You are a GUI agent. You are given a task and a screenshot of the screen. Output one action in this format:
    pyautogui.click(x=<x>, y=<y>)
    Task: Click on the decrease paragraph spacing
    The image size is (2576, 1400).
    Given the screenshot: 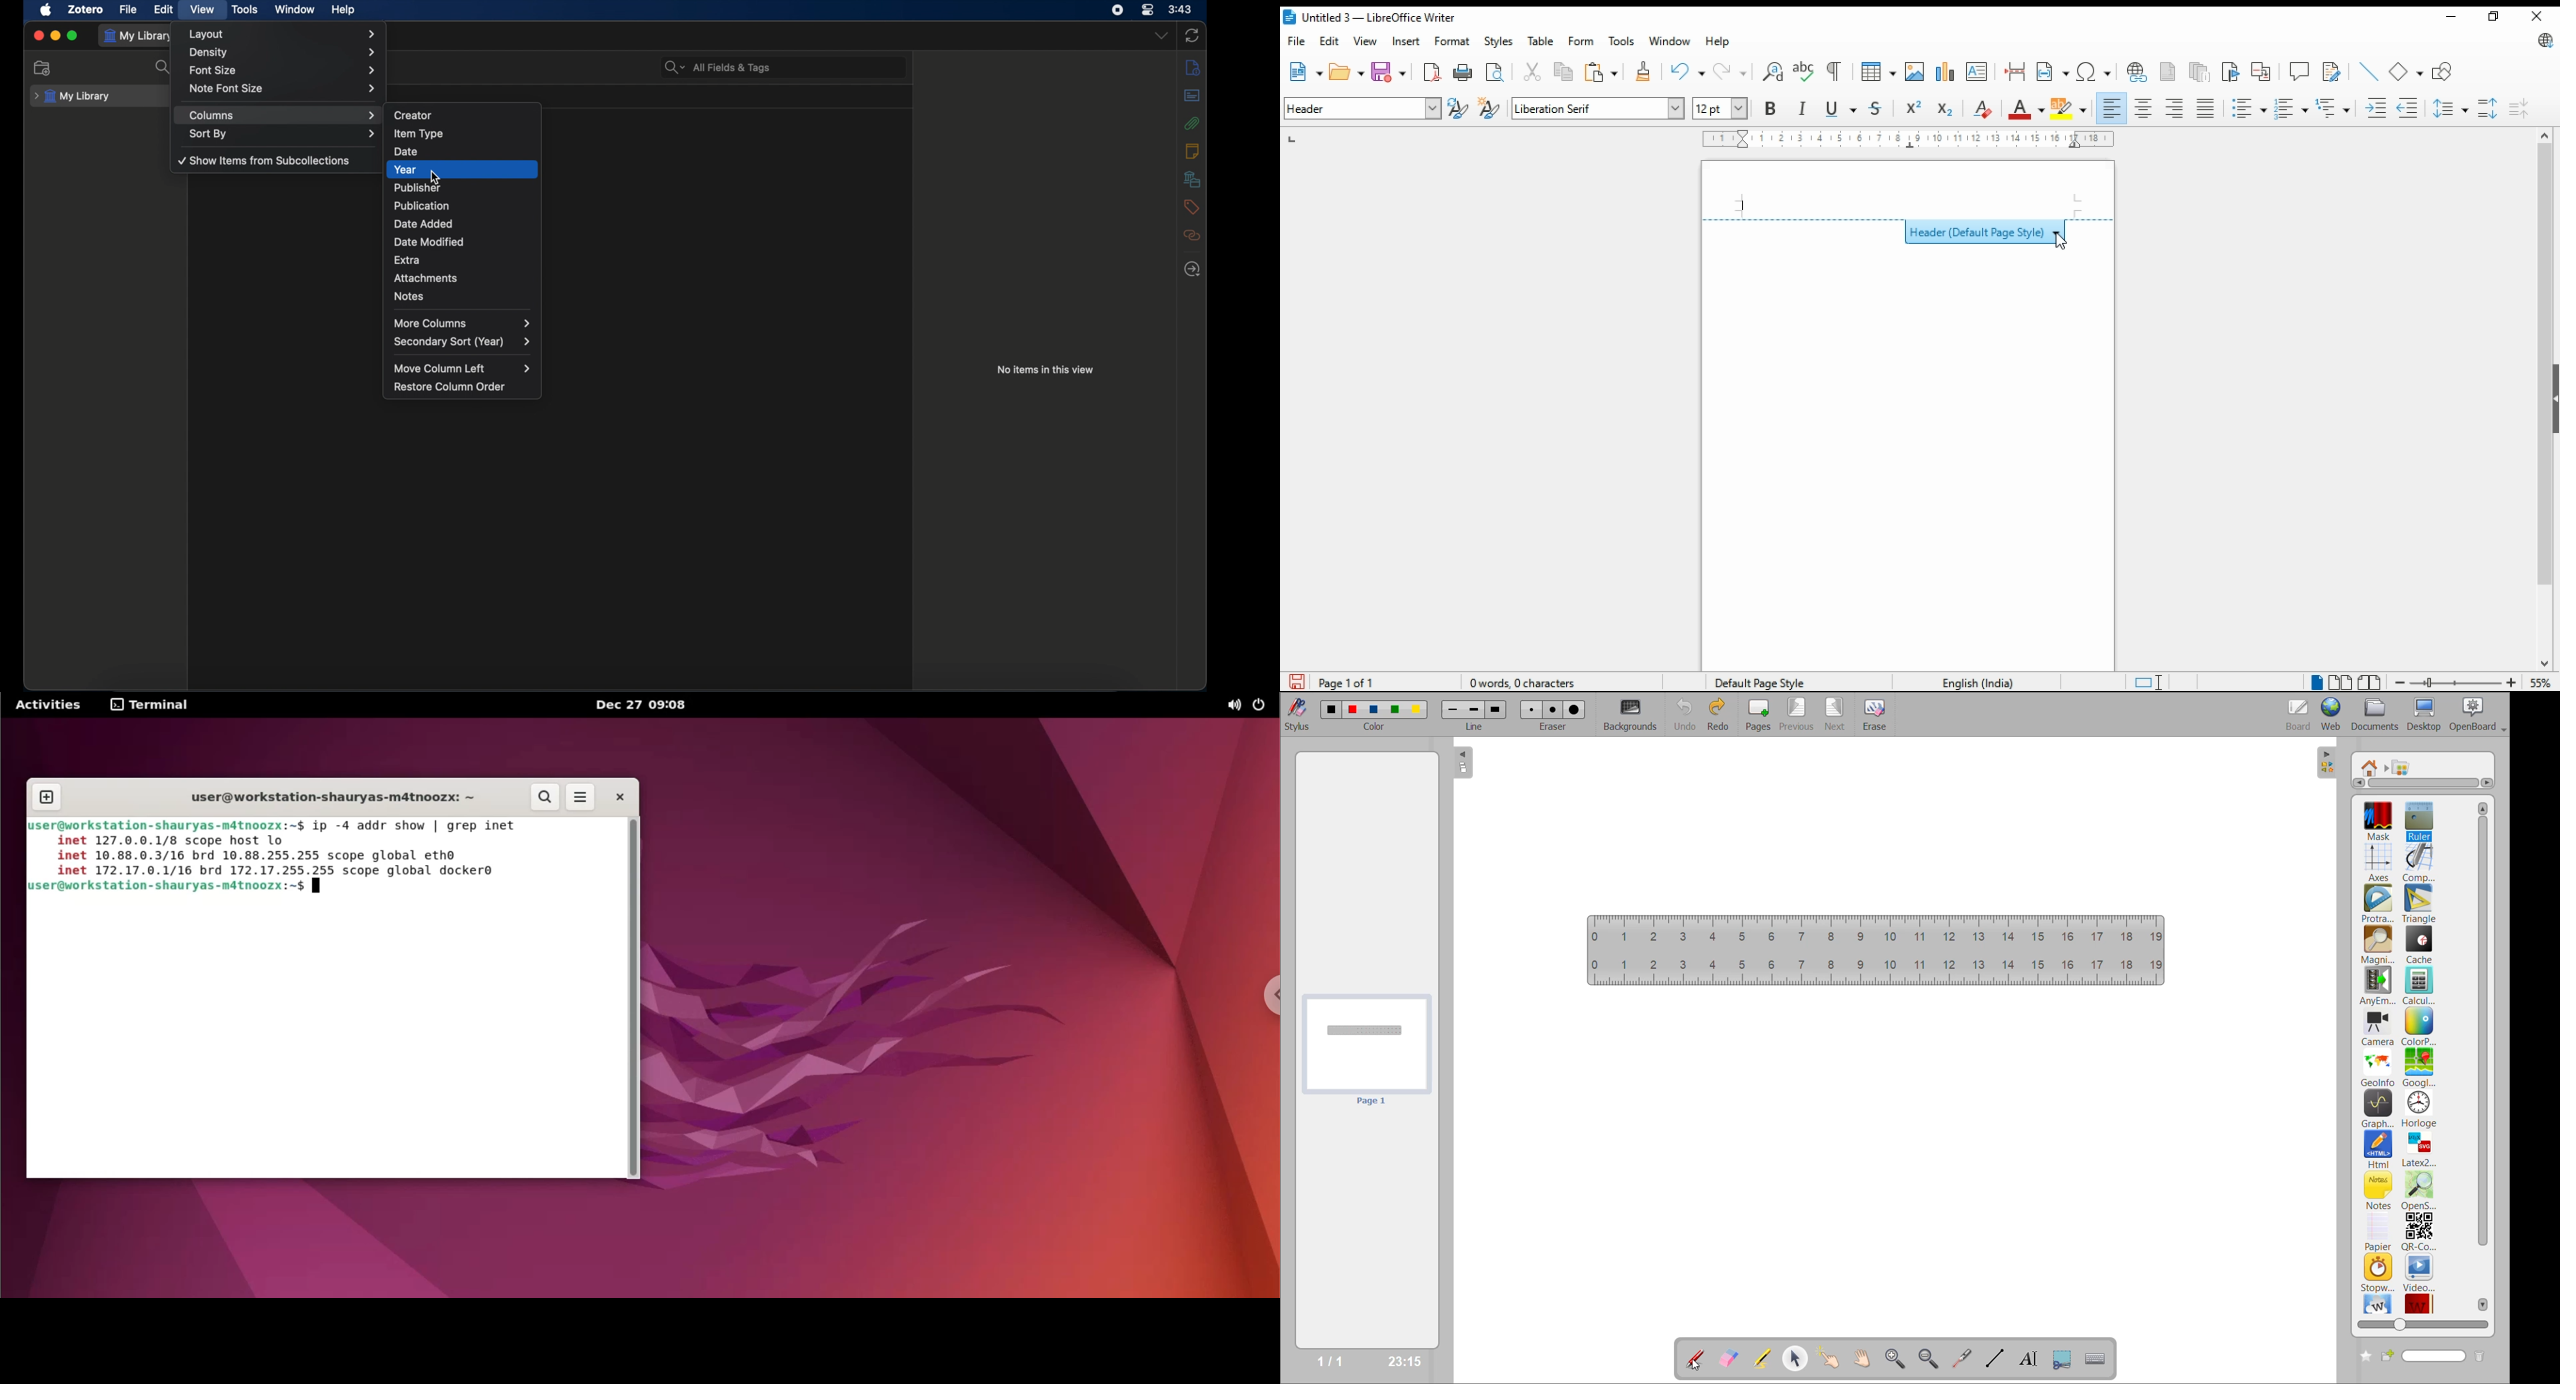 What is the action you would take?
    pyautogui.click(x=2519, y=108)
    